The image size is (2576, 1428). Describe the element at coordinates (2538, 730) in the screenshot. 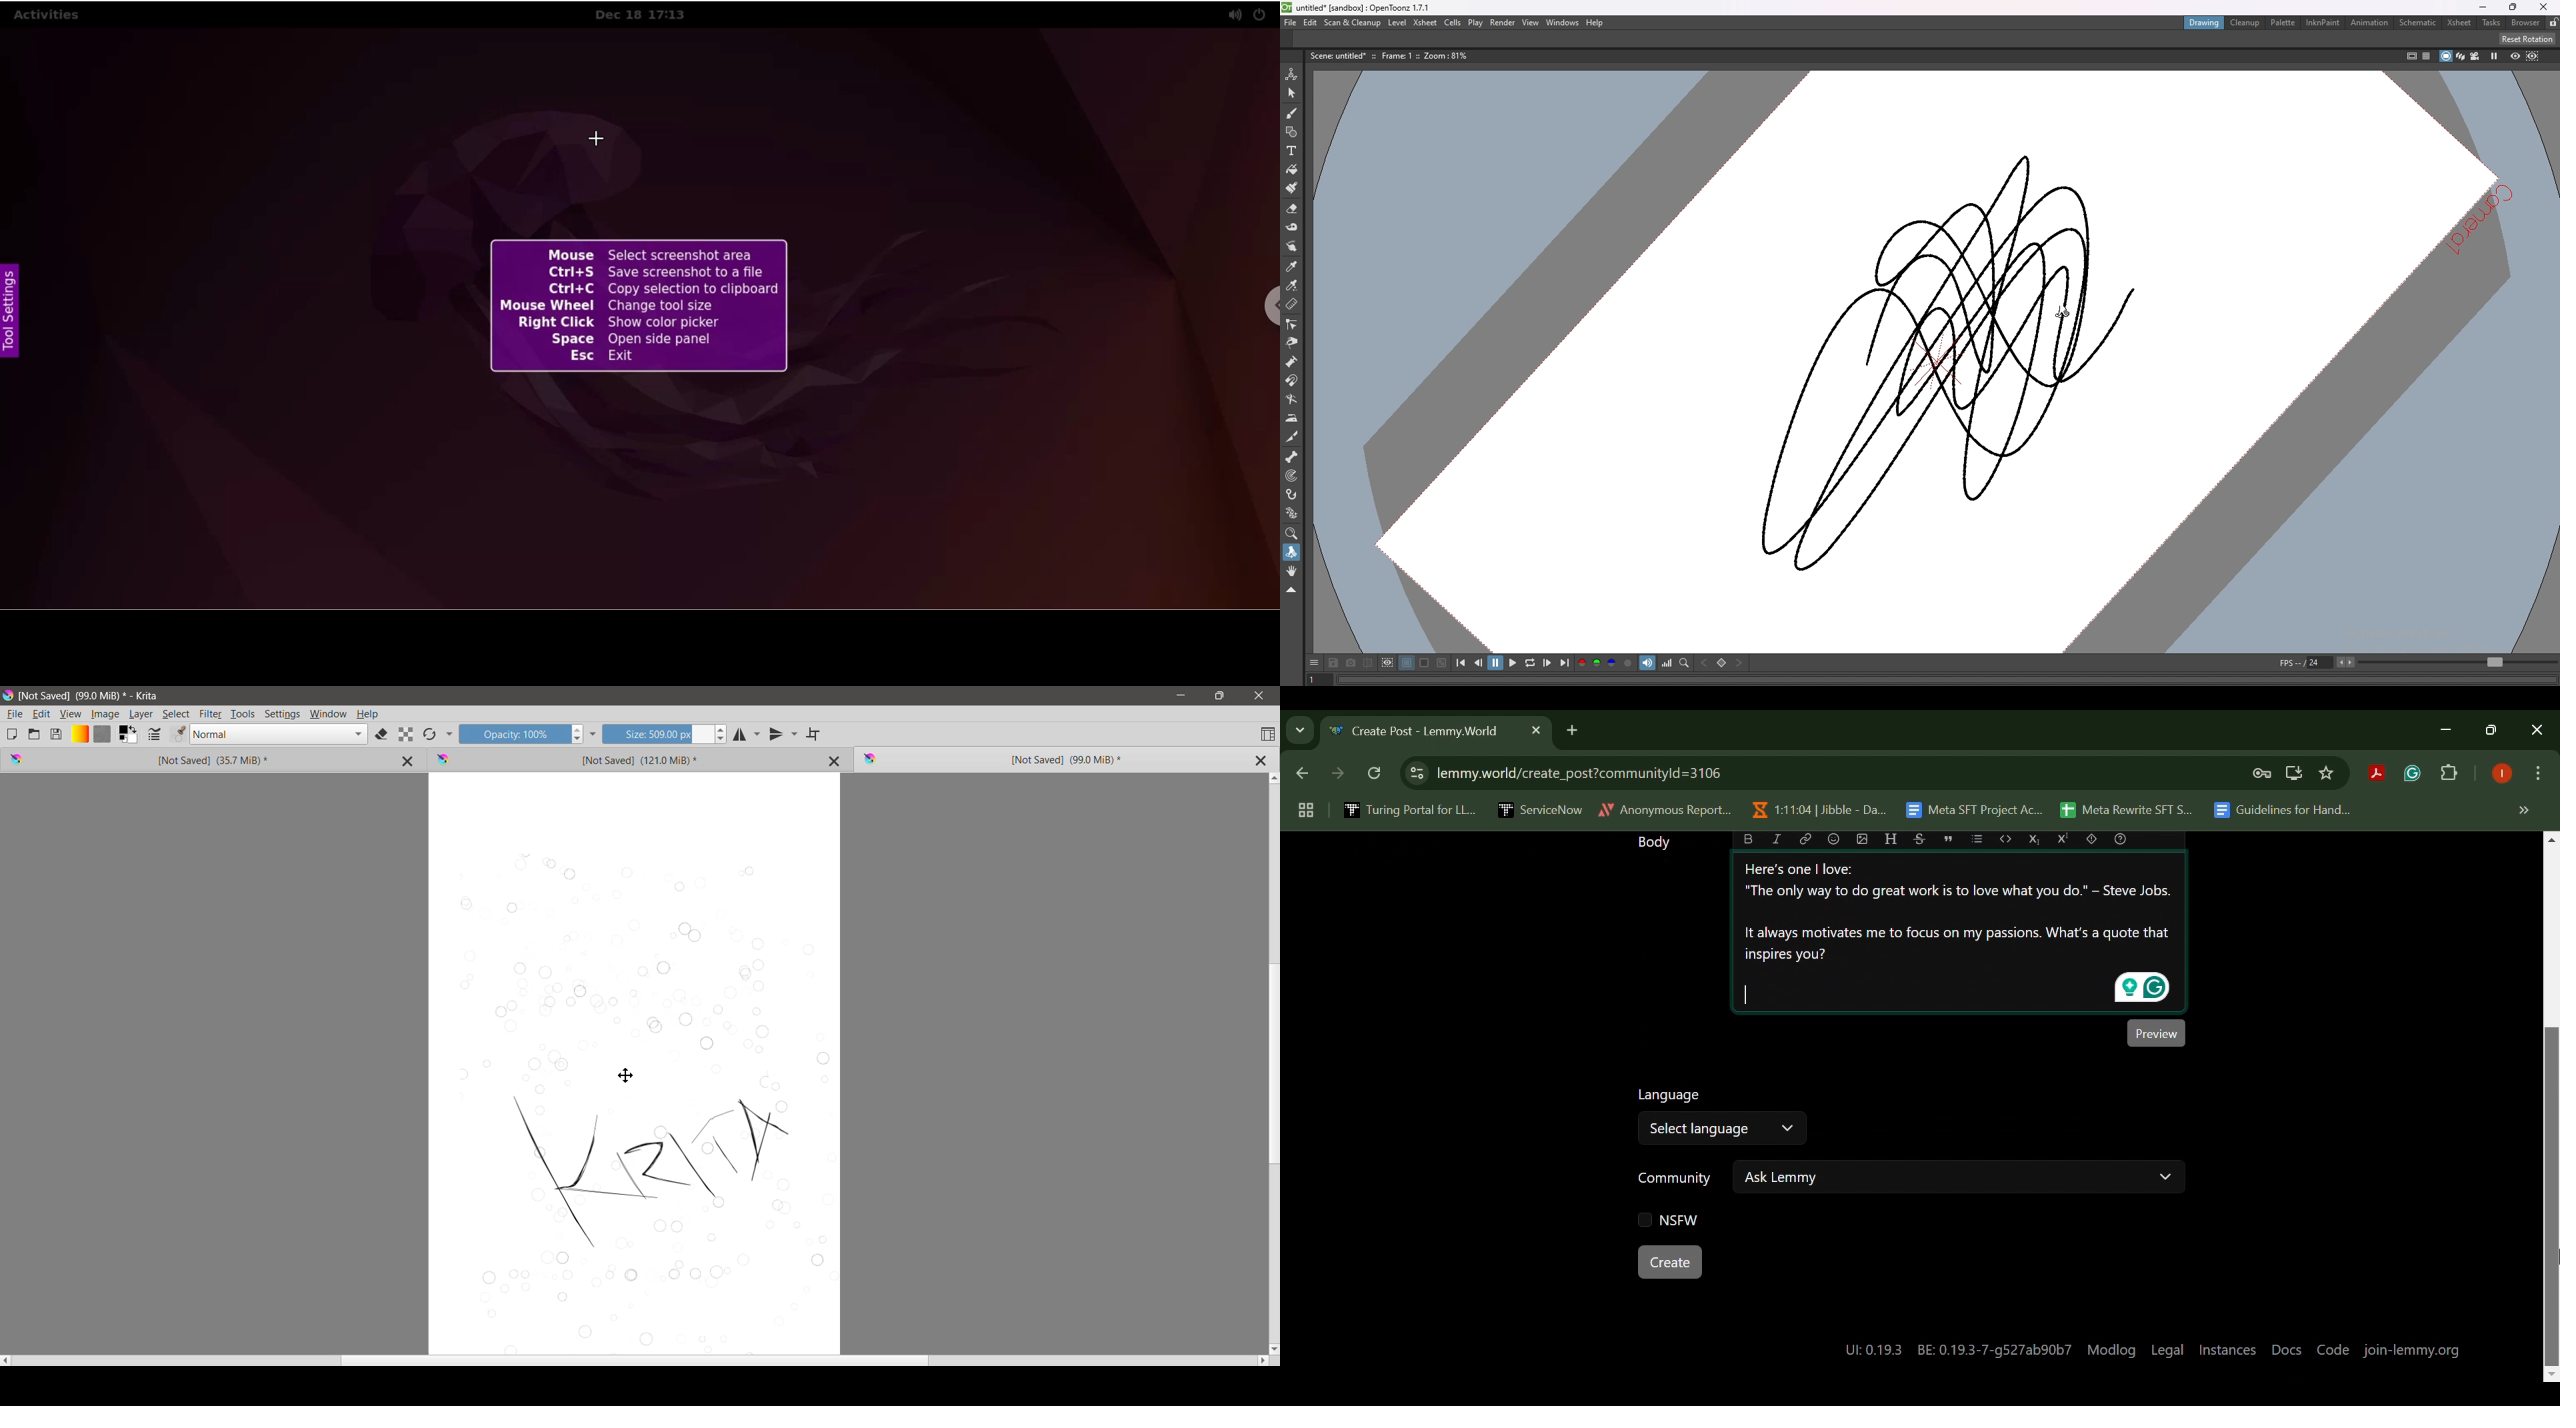

I see `Close Window` at that location.